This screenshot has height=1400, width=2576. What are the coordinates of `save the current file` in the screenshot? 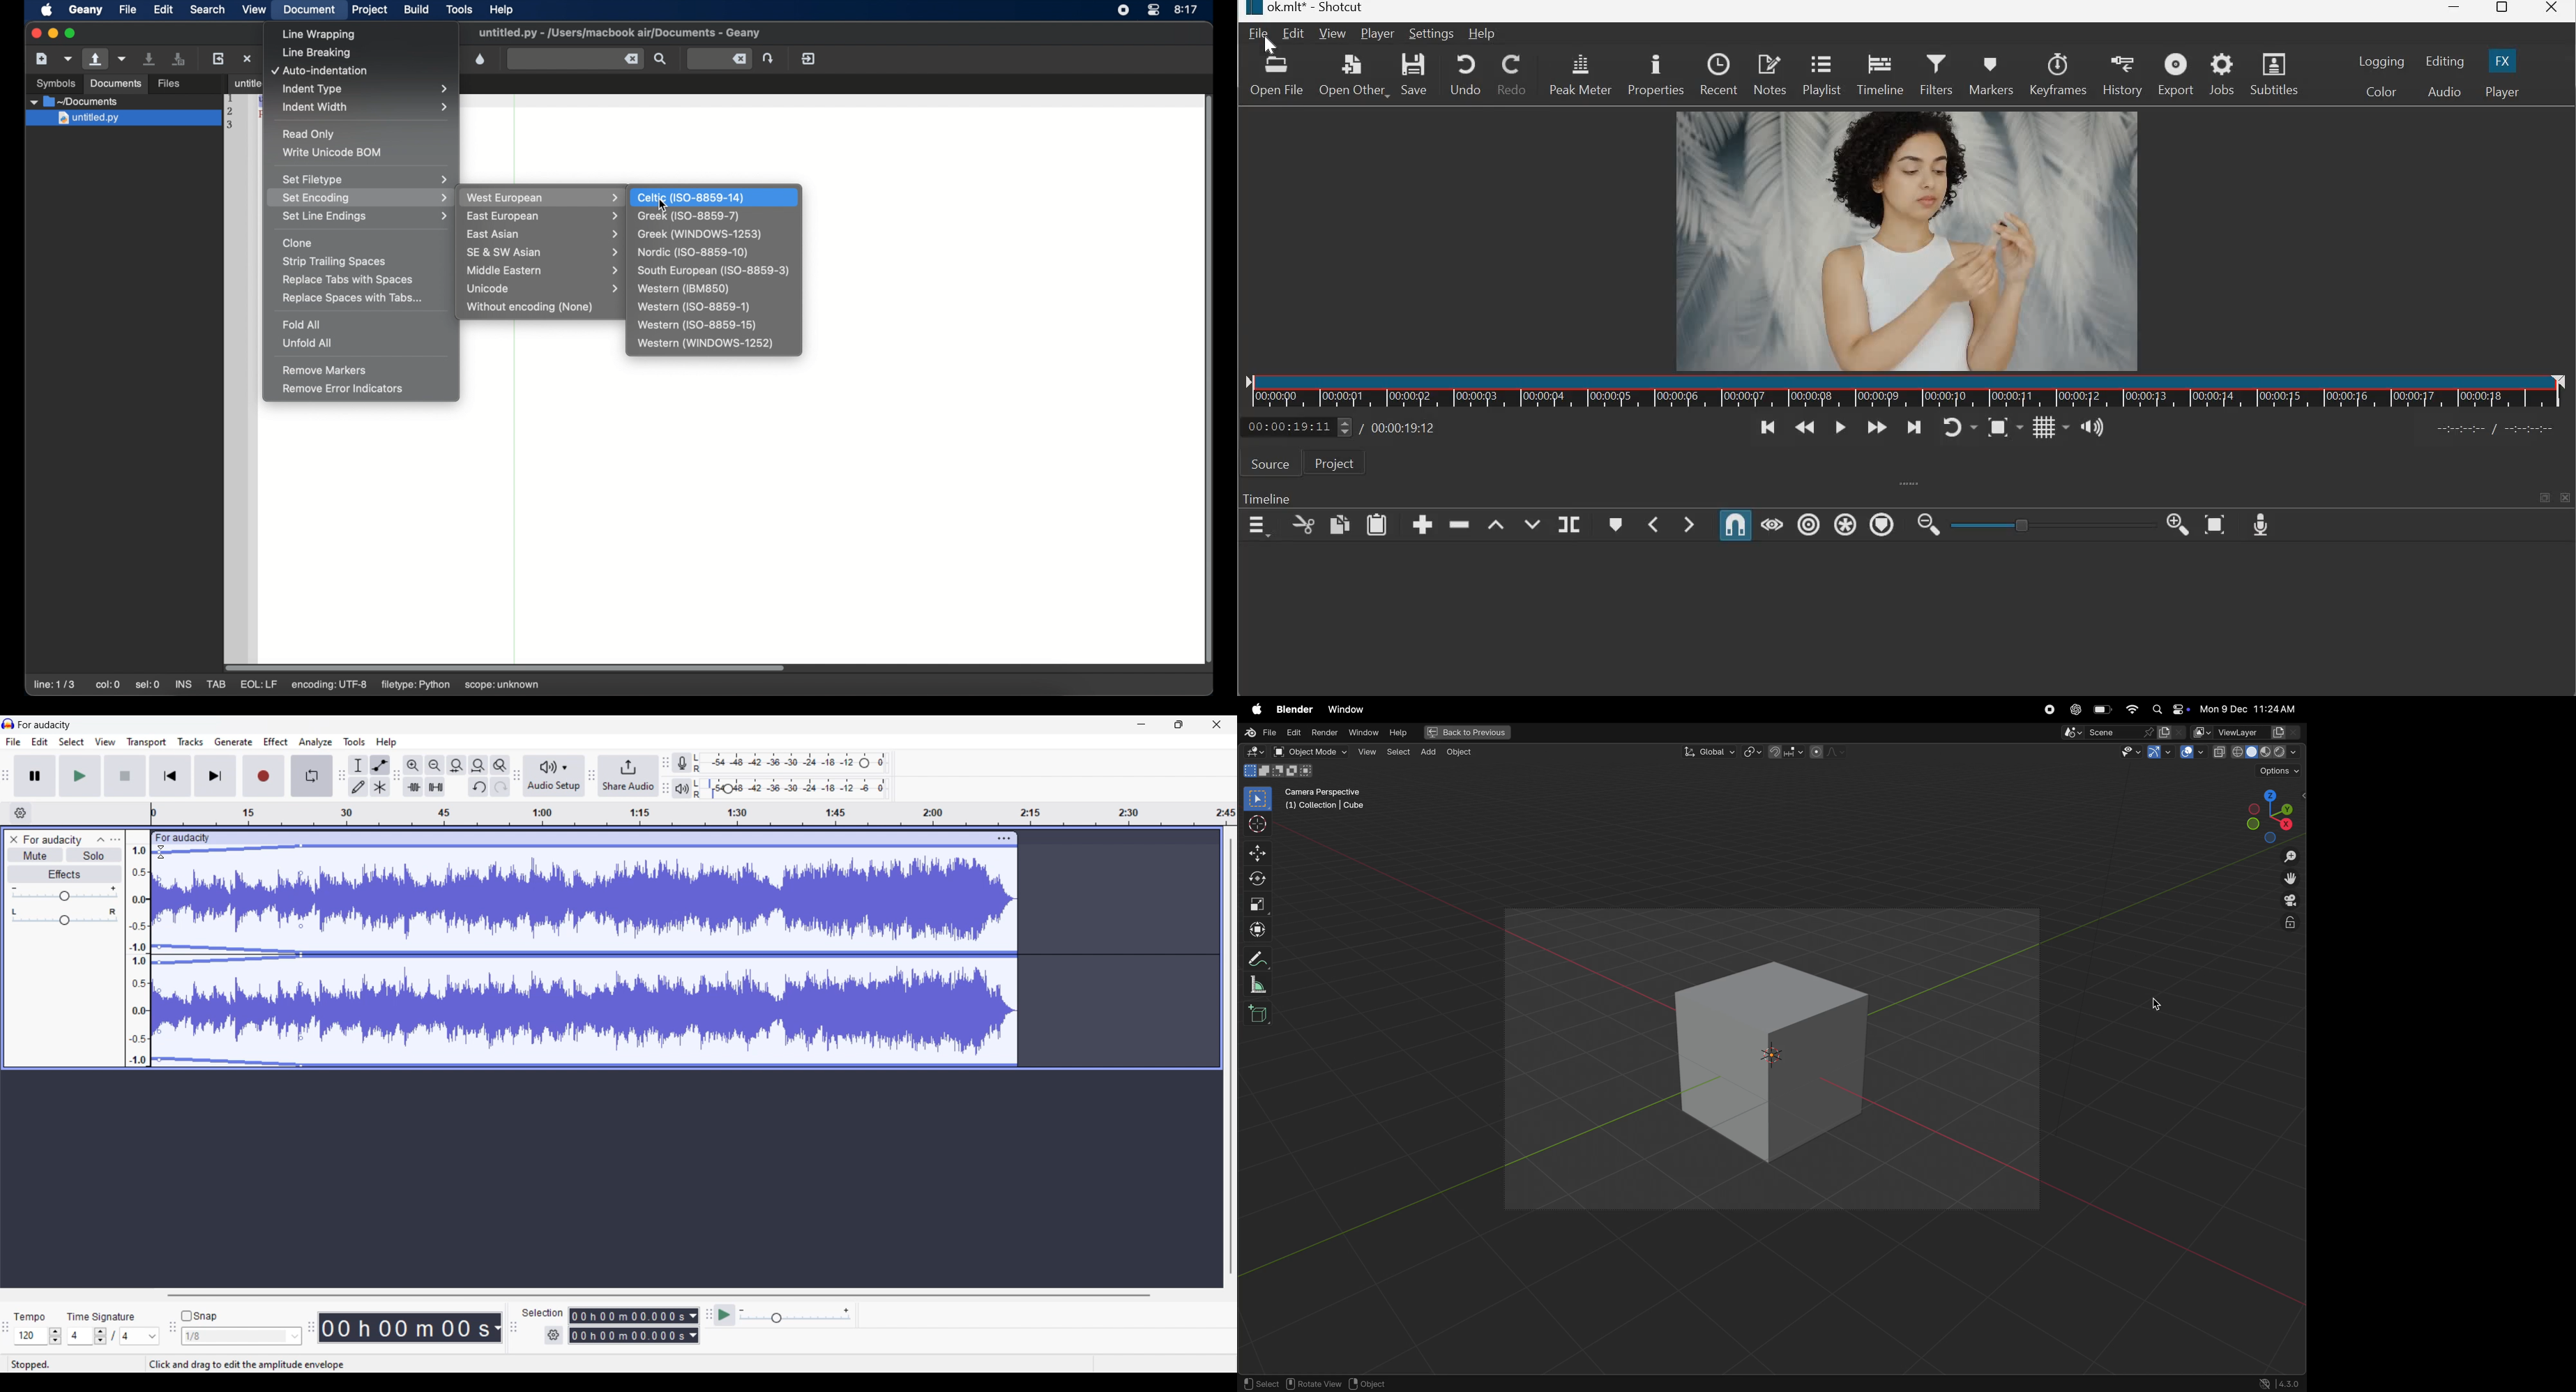 It's located at (150, 59).